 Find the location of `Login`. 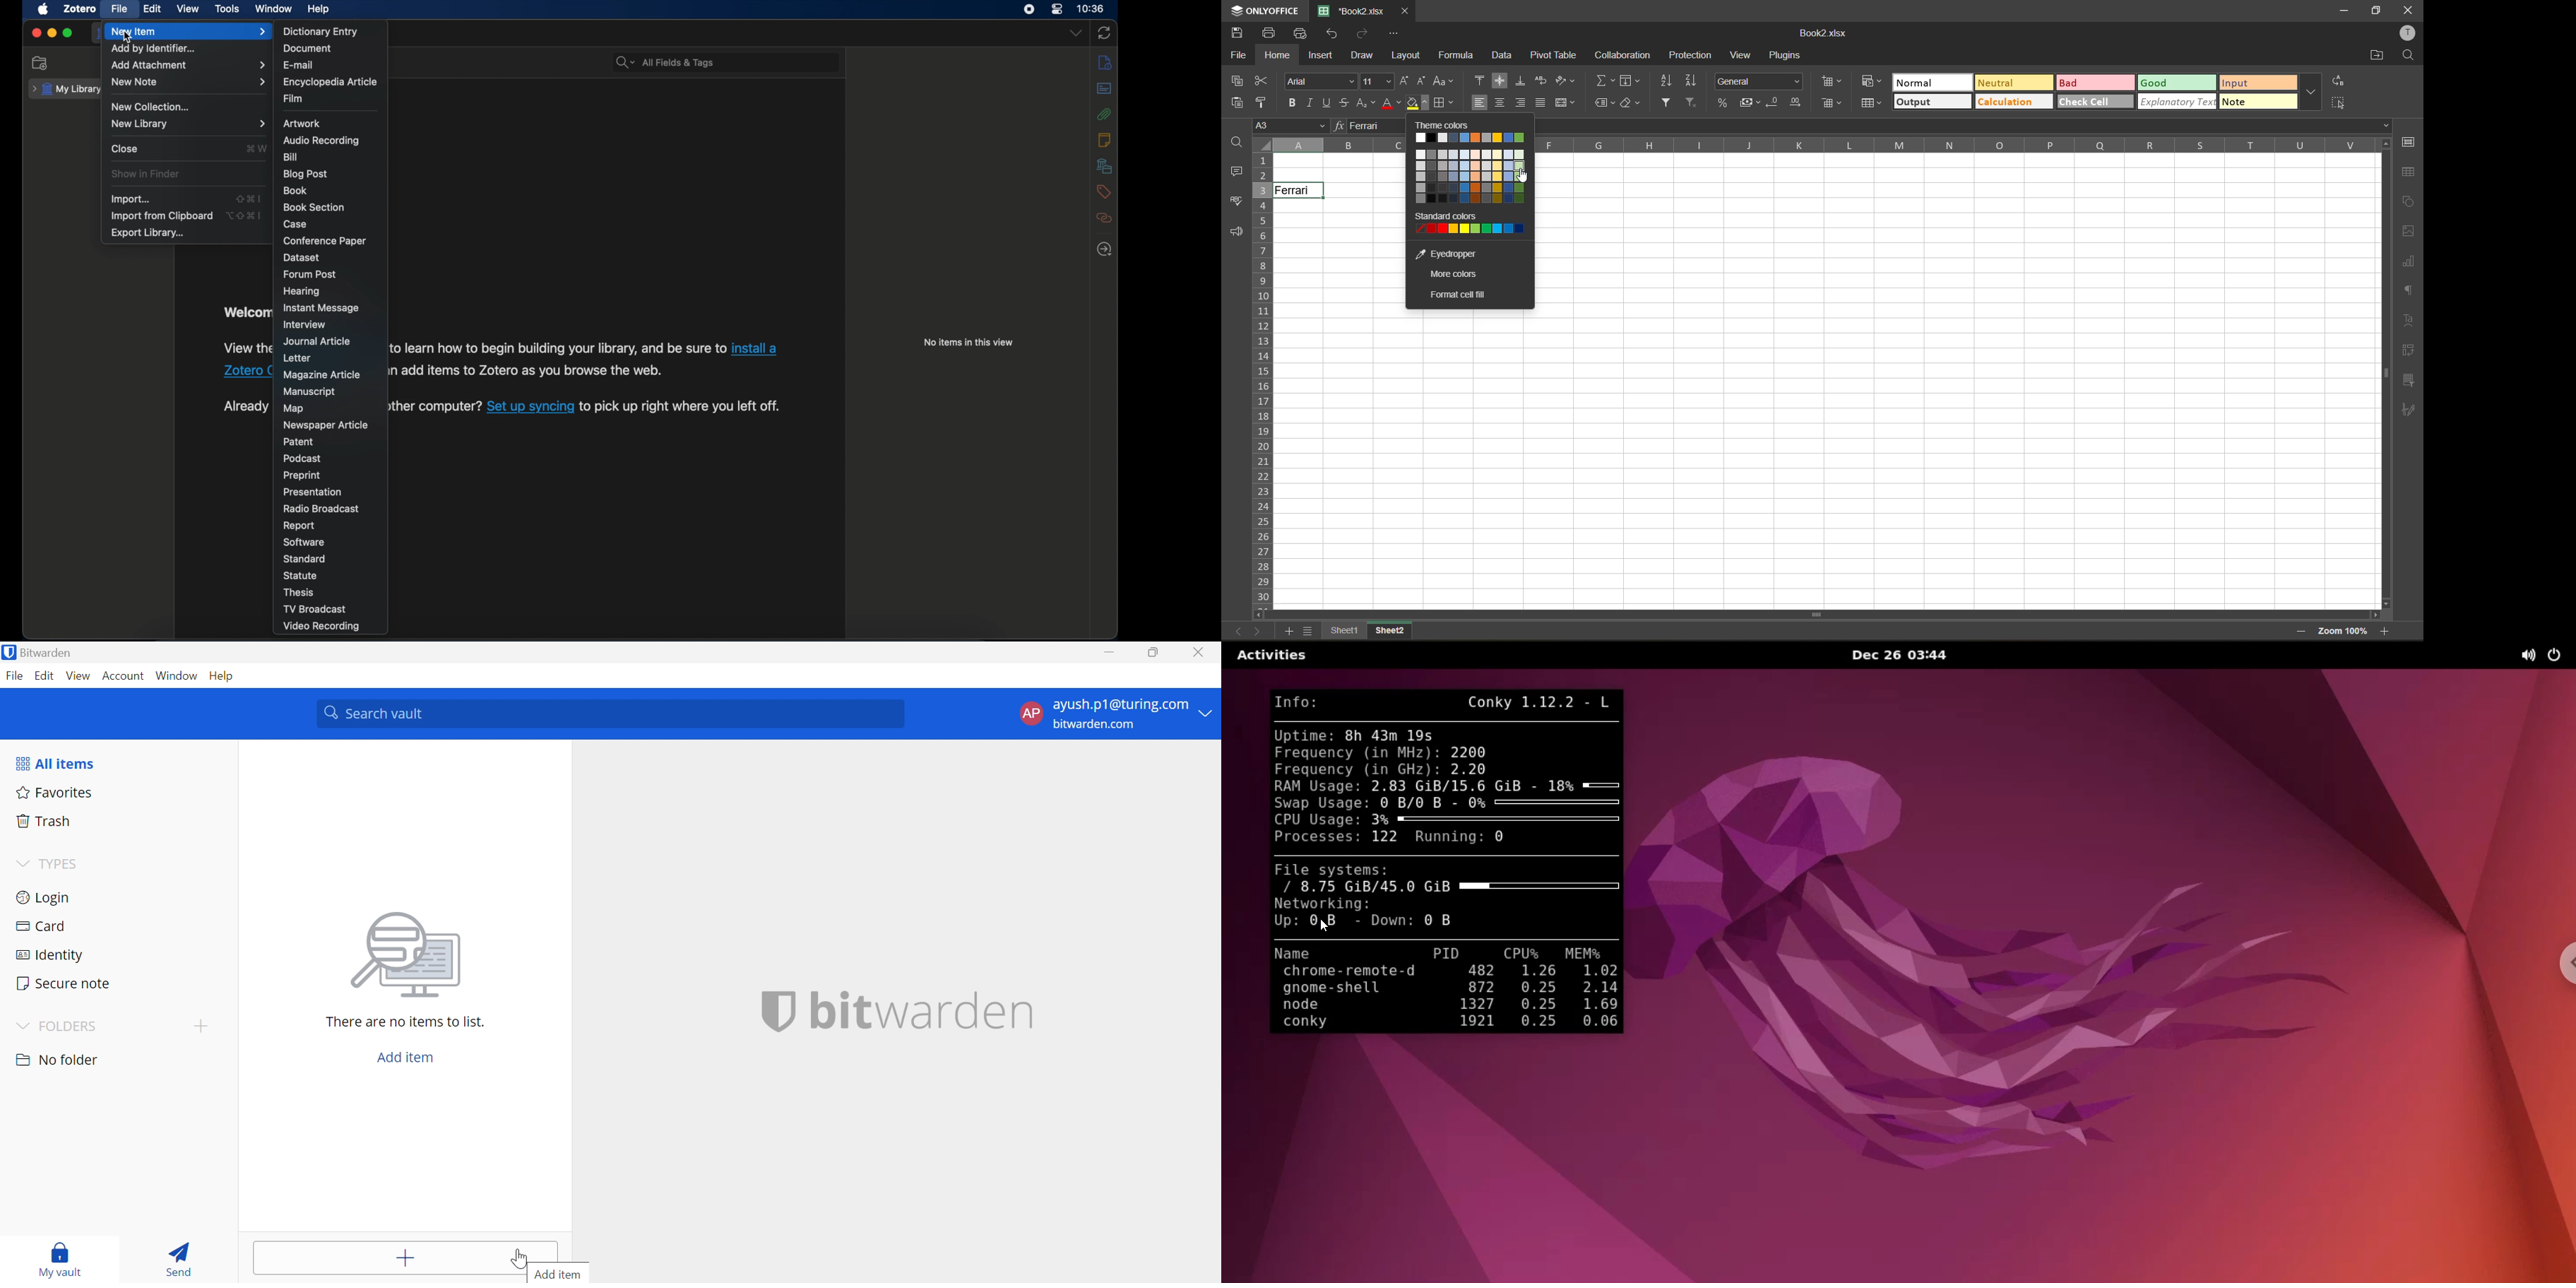

Login is located at coordinates (45, 897).